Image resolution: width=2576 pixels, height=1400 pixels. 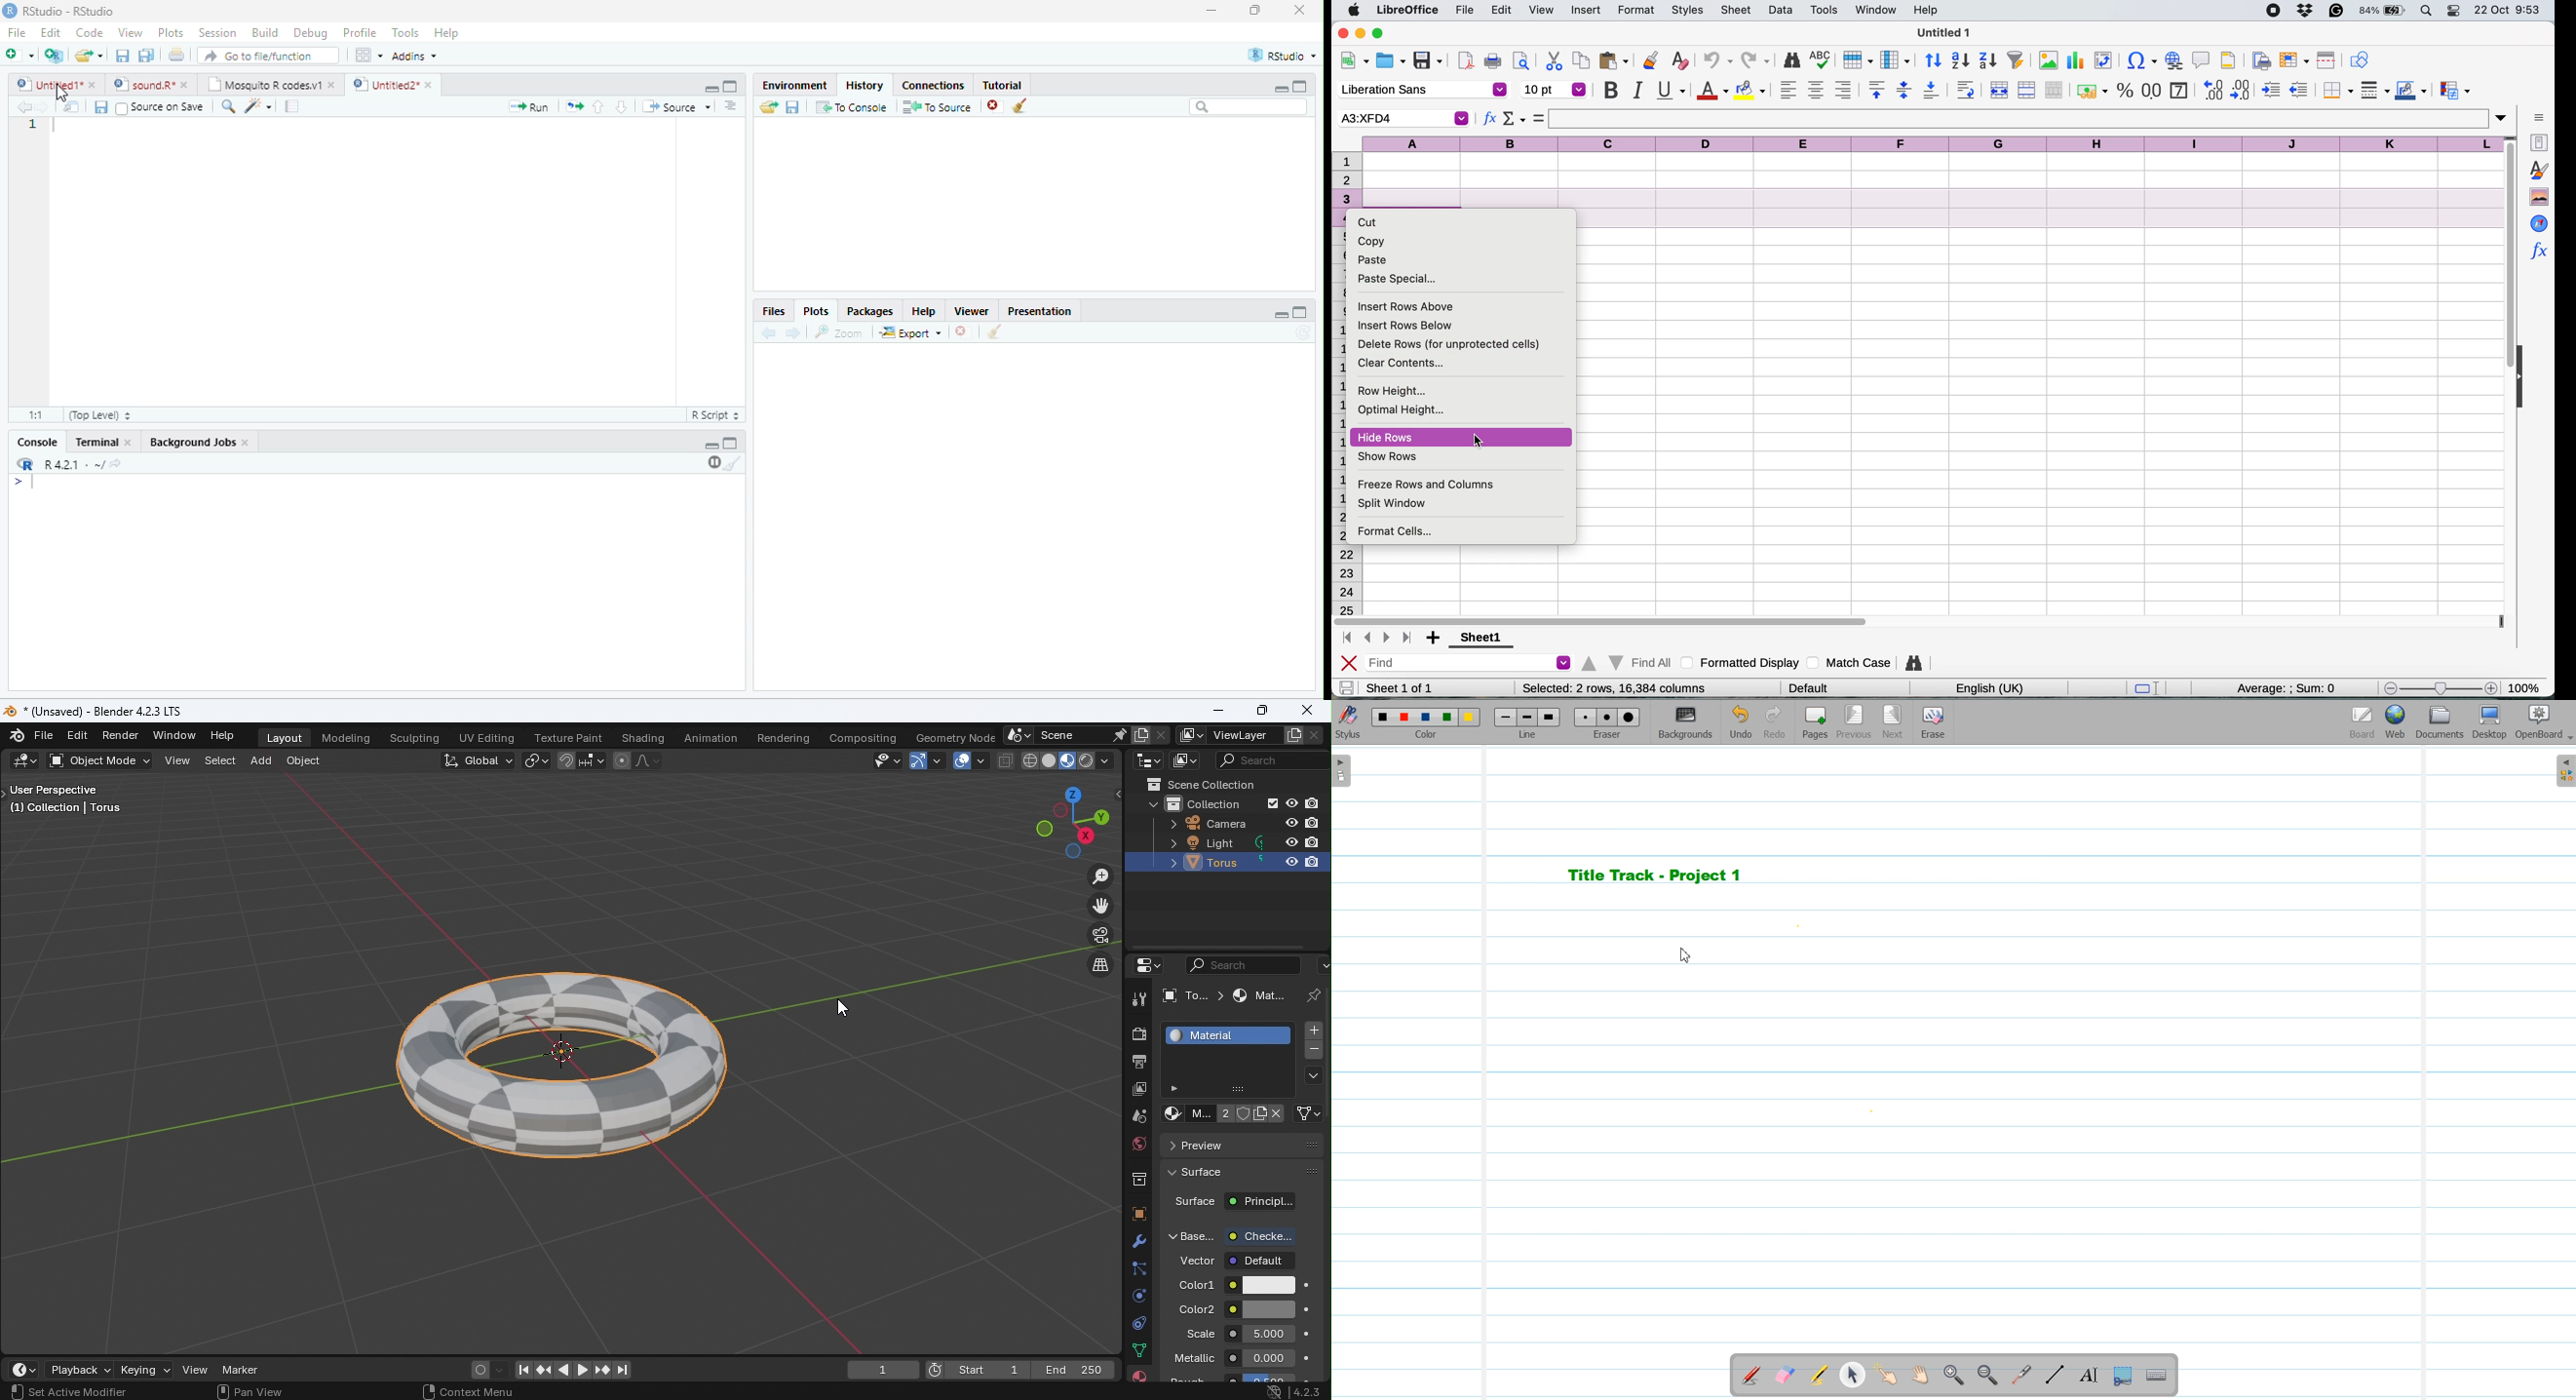 What do you see at coordinates (528, 107) in the screenshot?
I see `Run file` at bounding box center [528, 107].